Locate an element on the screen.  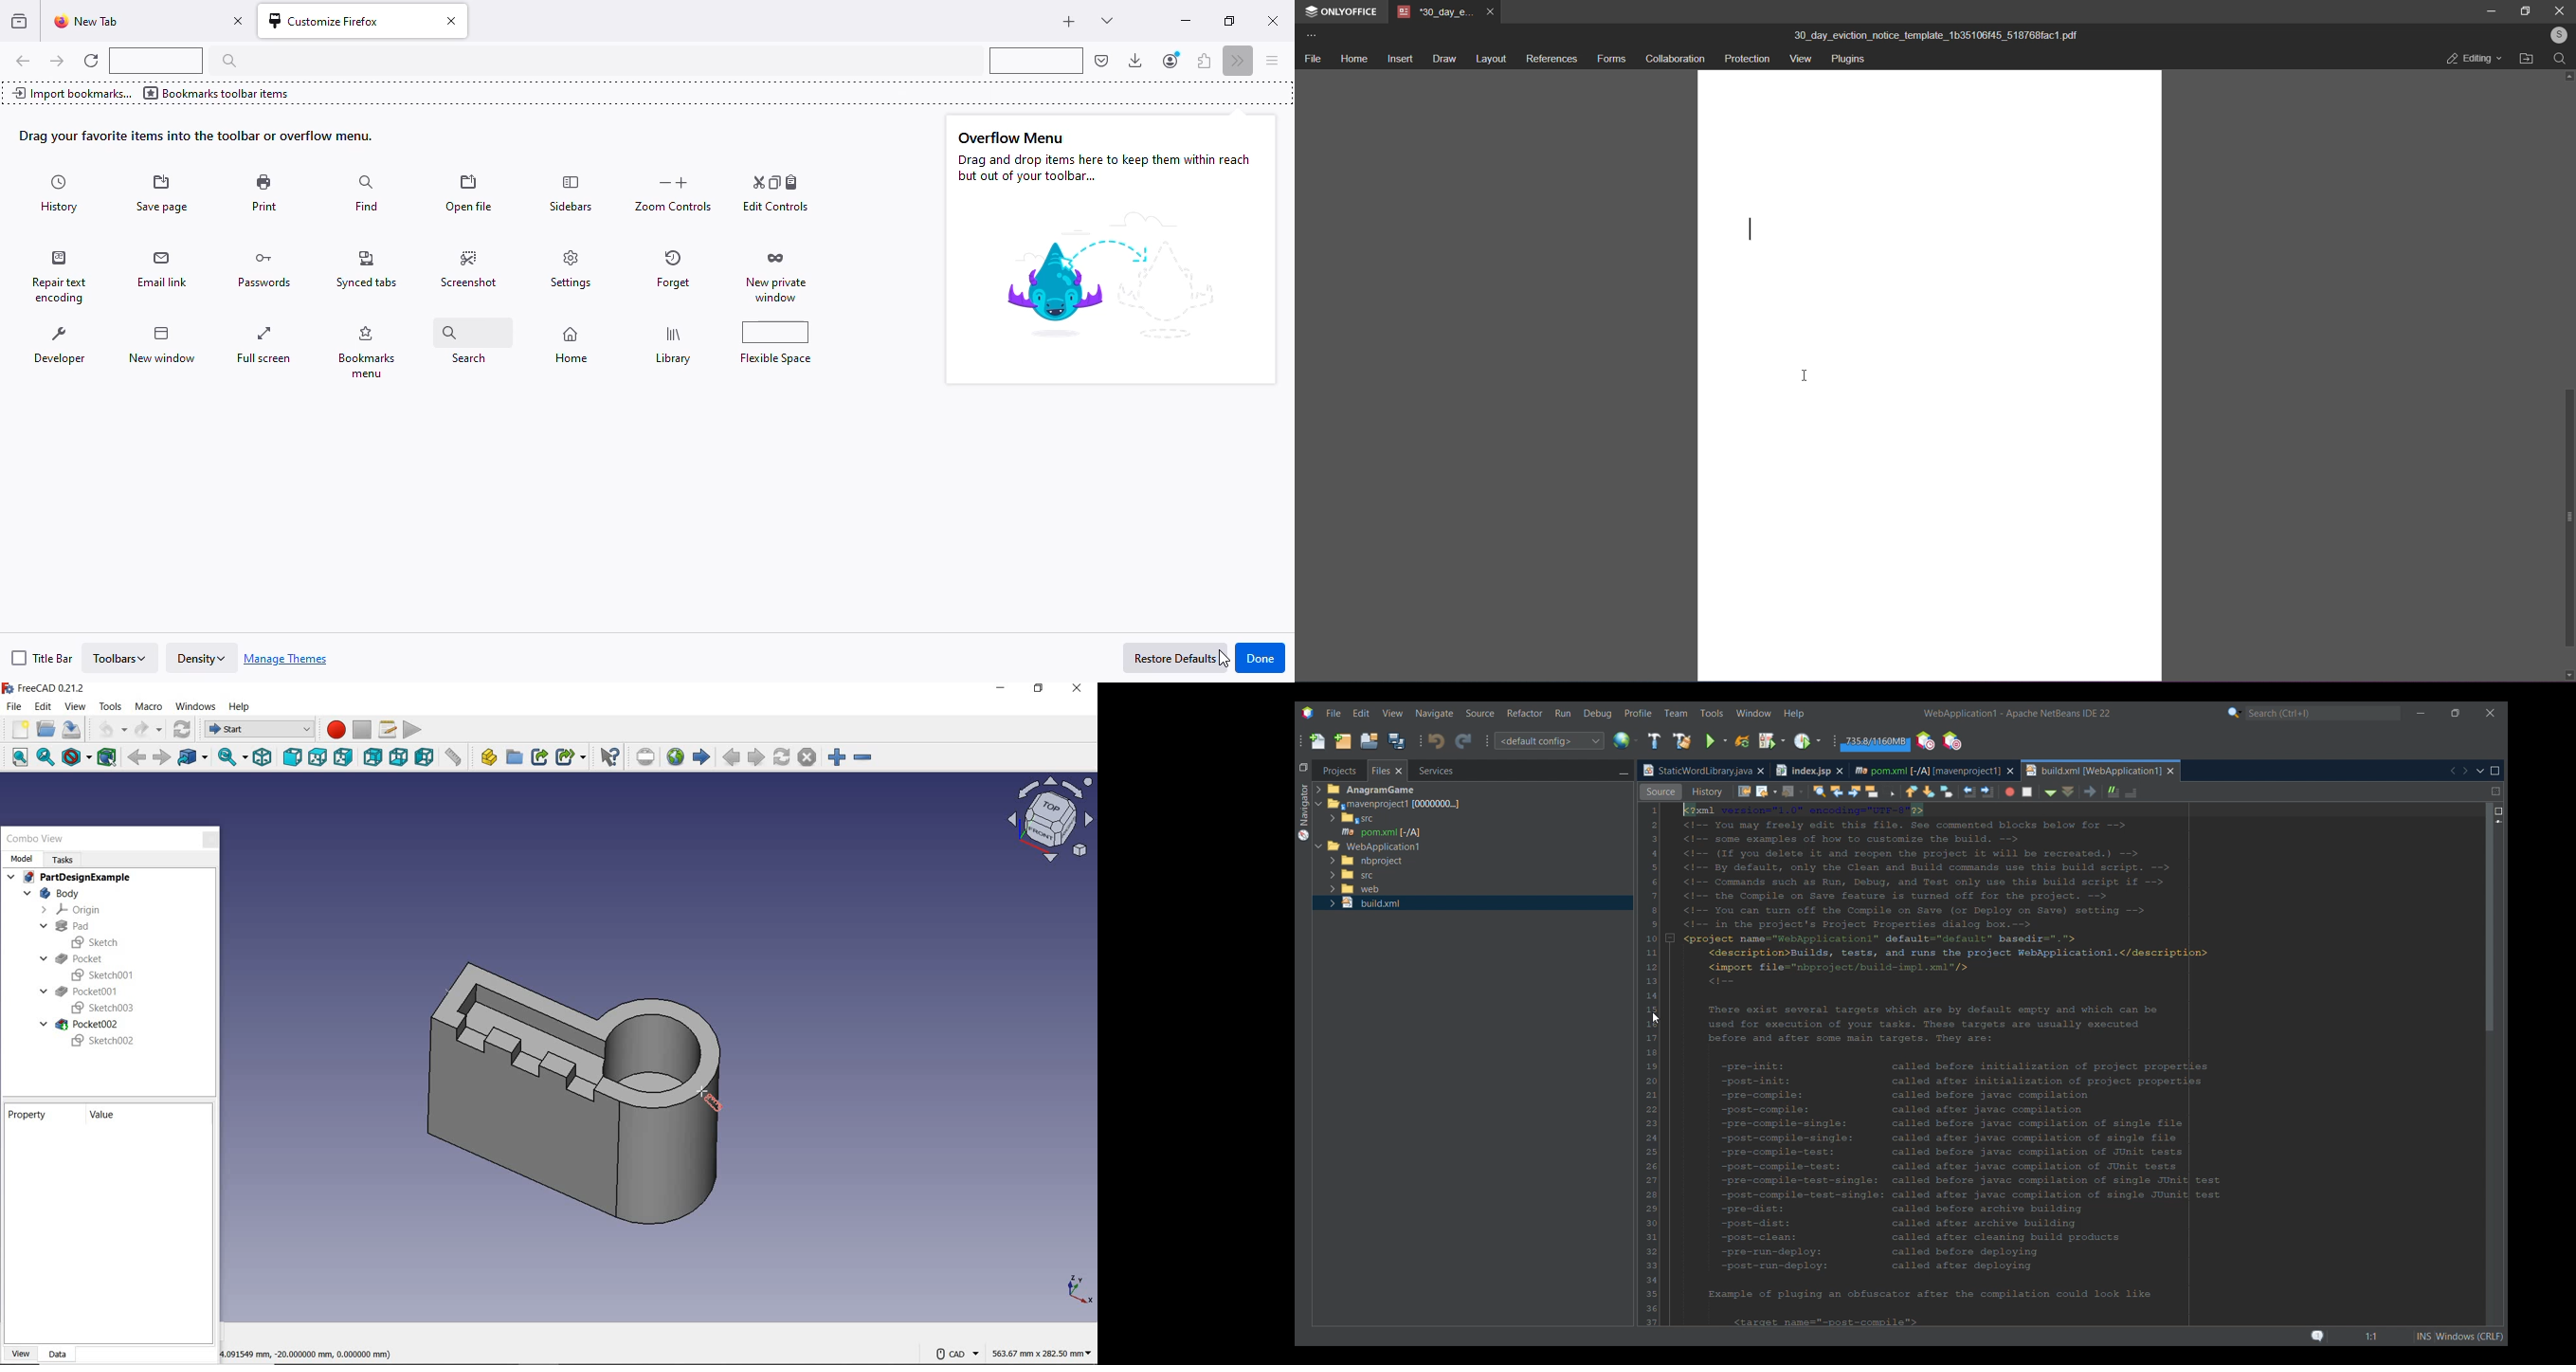
down is located at coordinates (2569, 673).